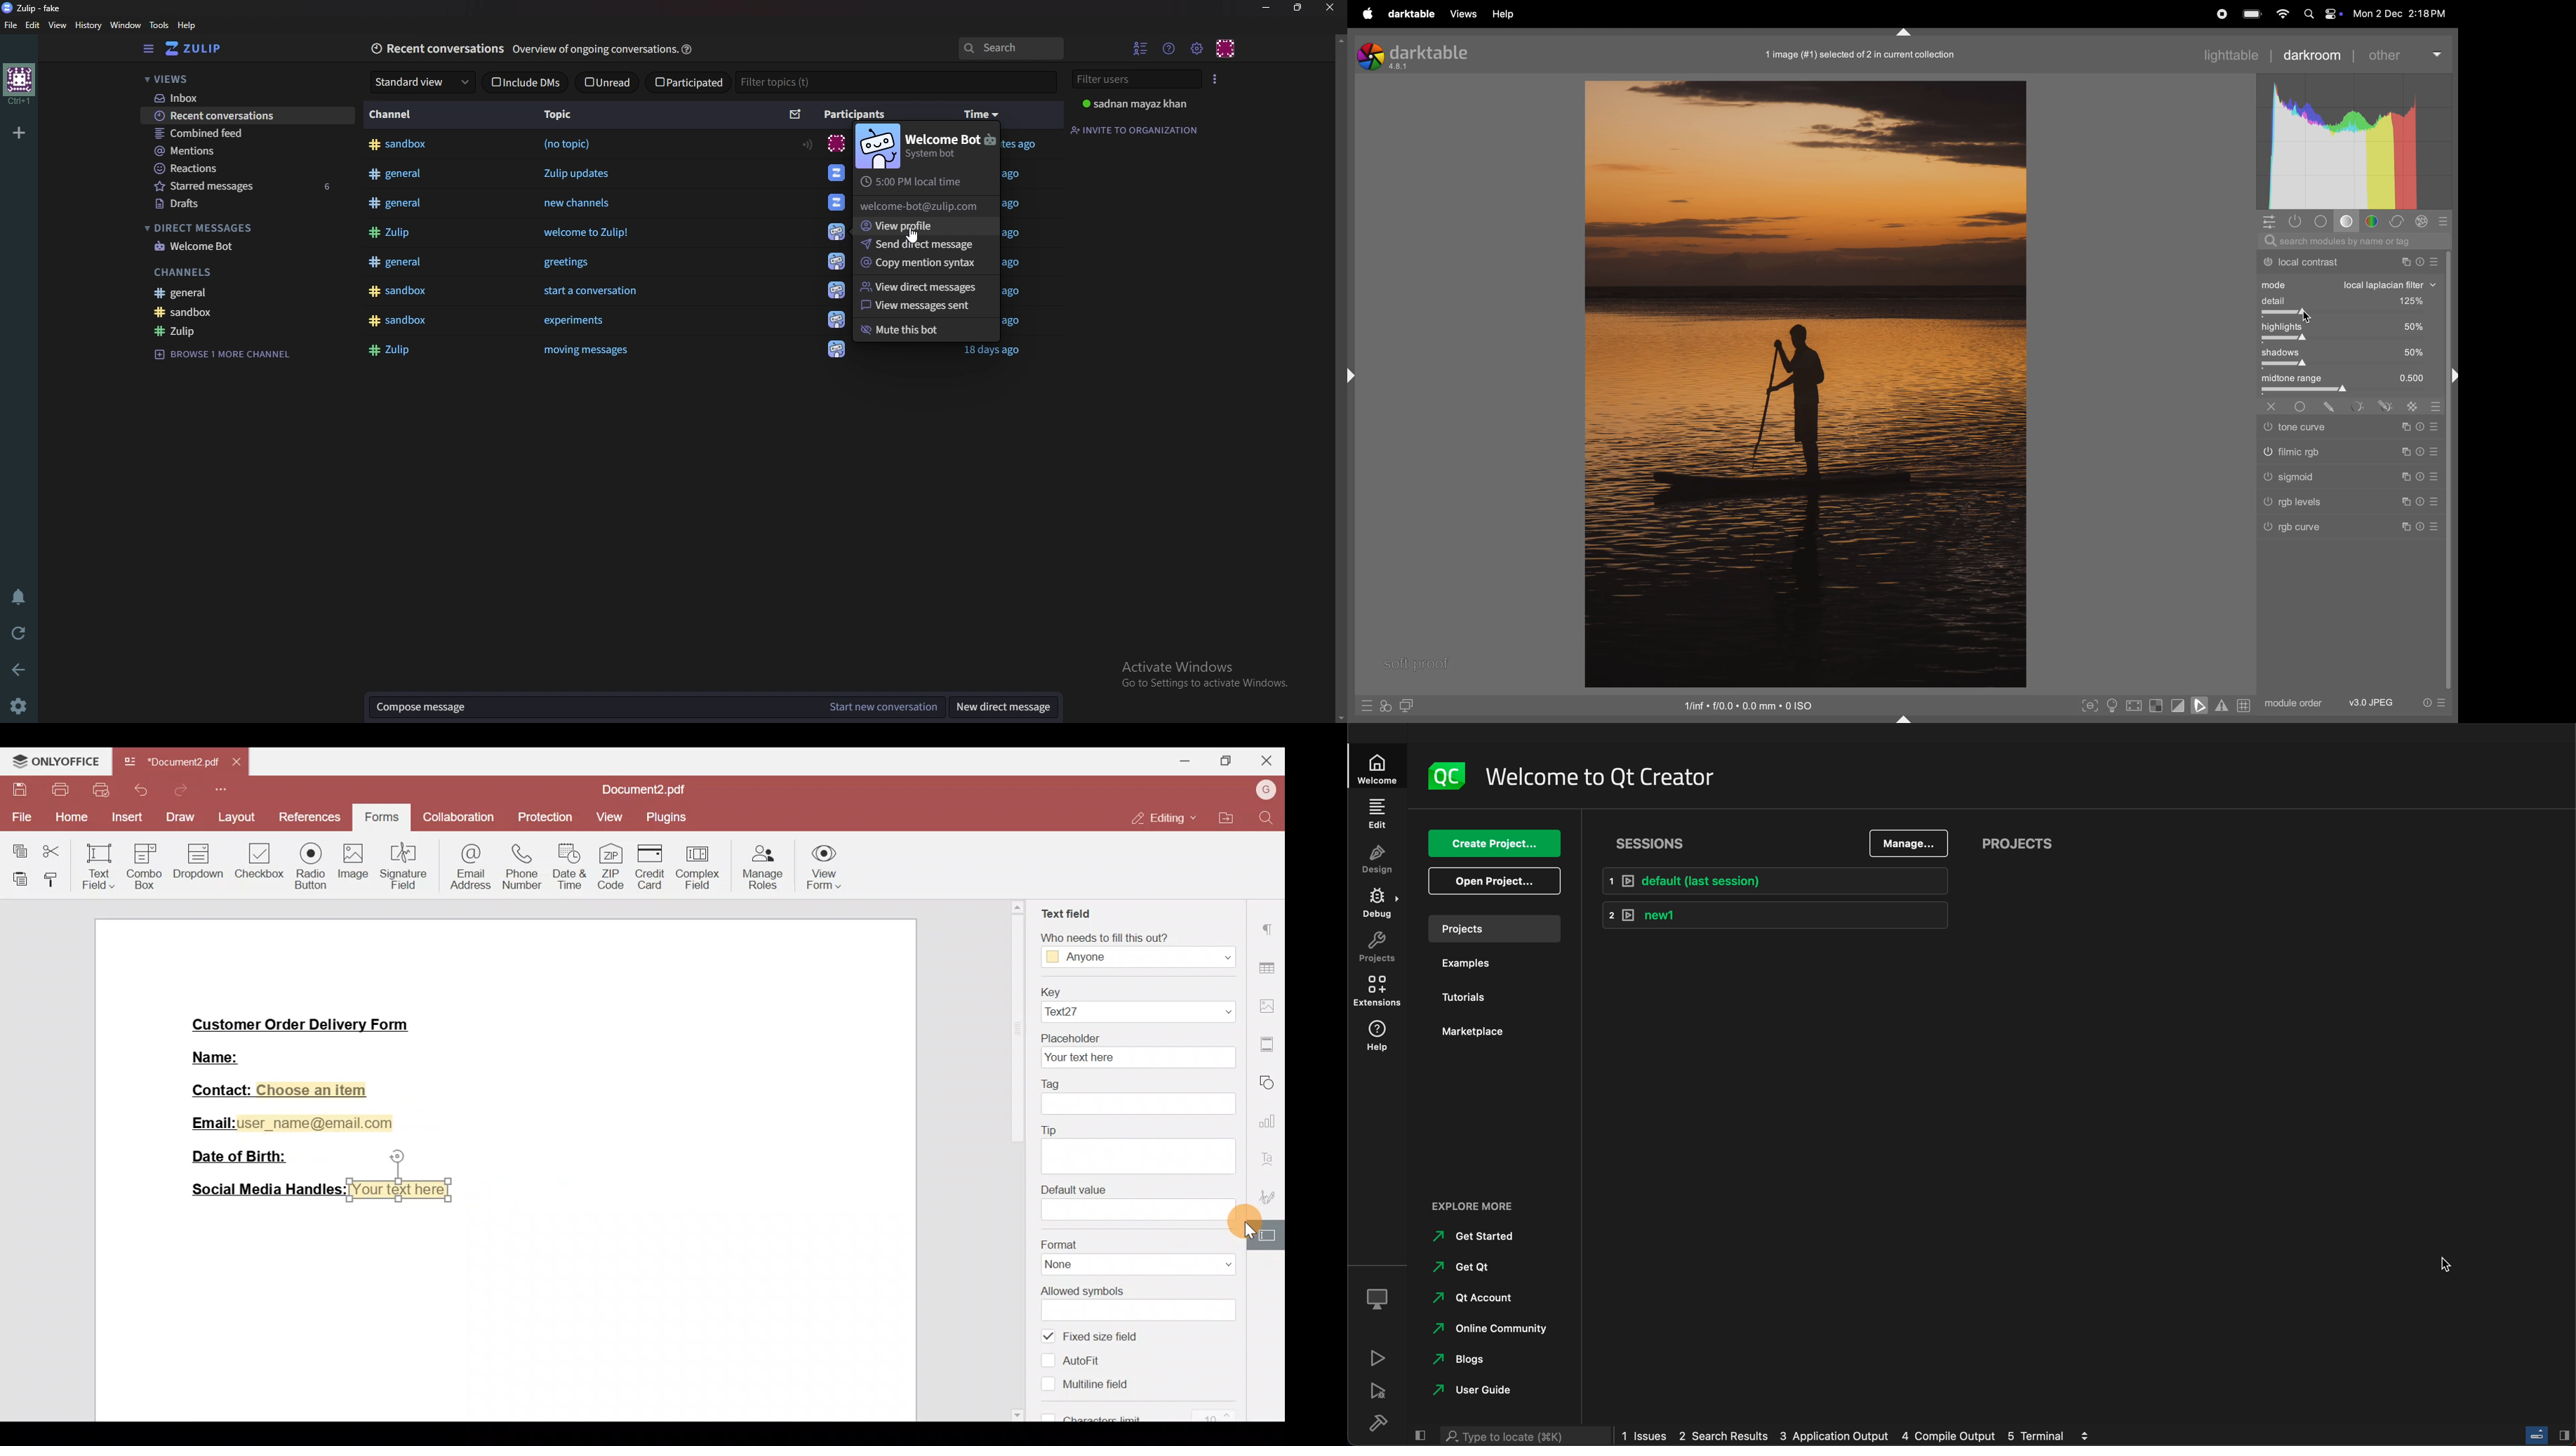 This screenshot has height=1456, width=2576. What do you see at coordinates (1418, 55) in the screenshot?
I see `Darktable` at bounding box center [1418, 55].